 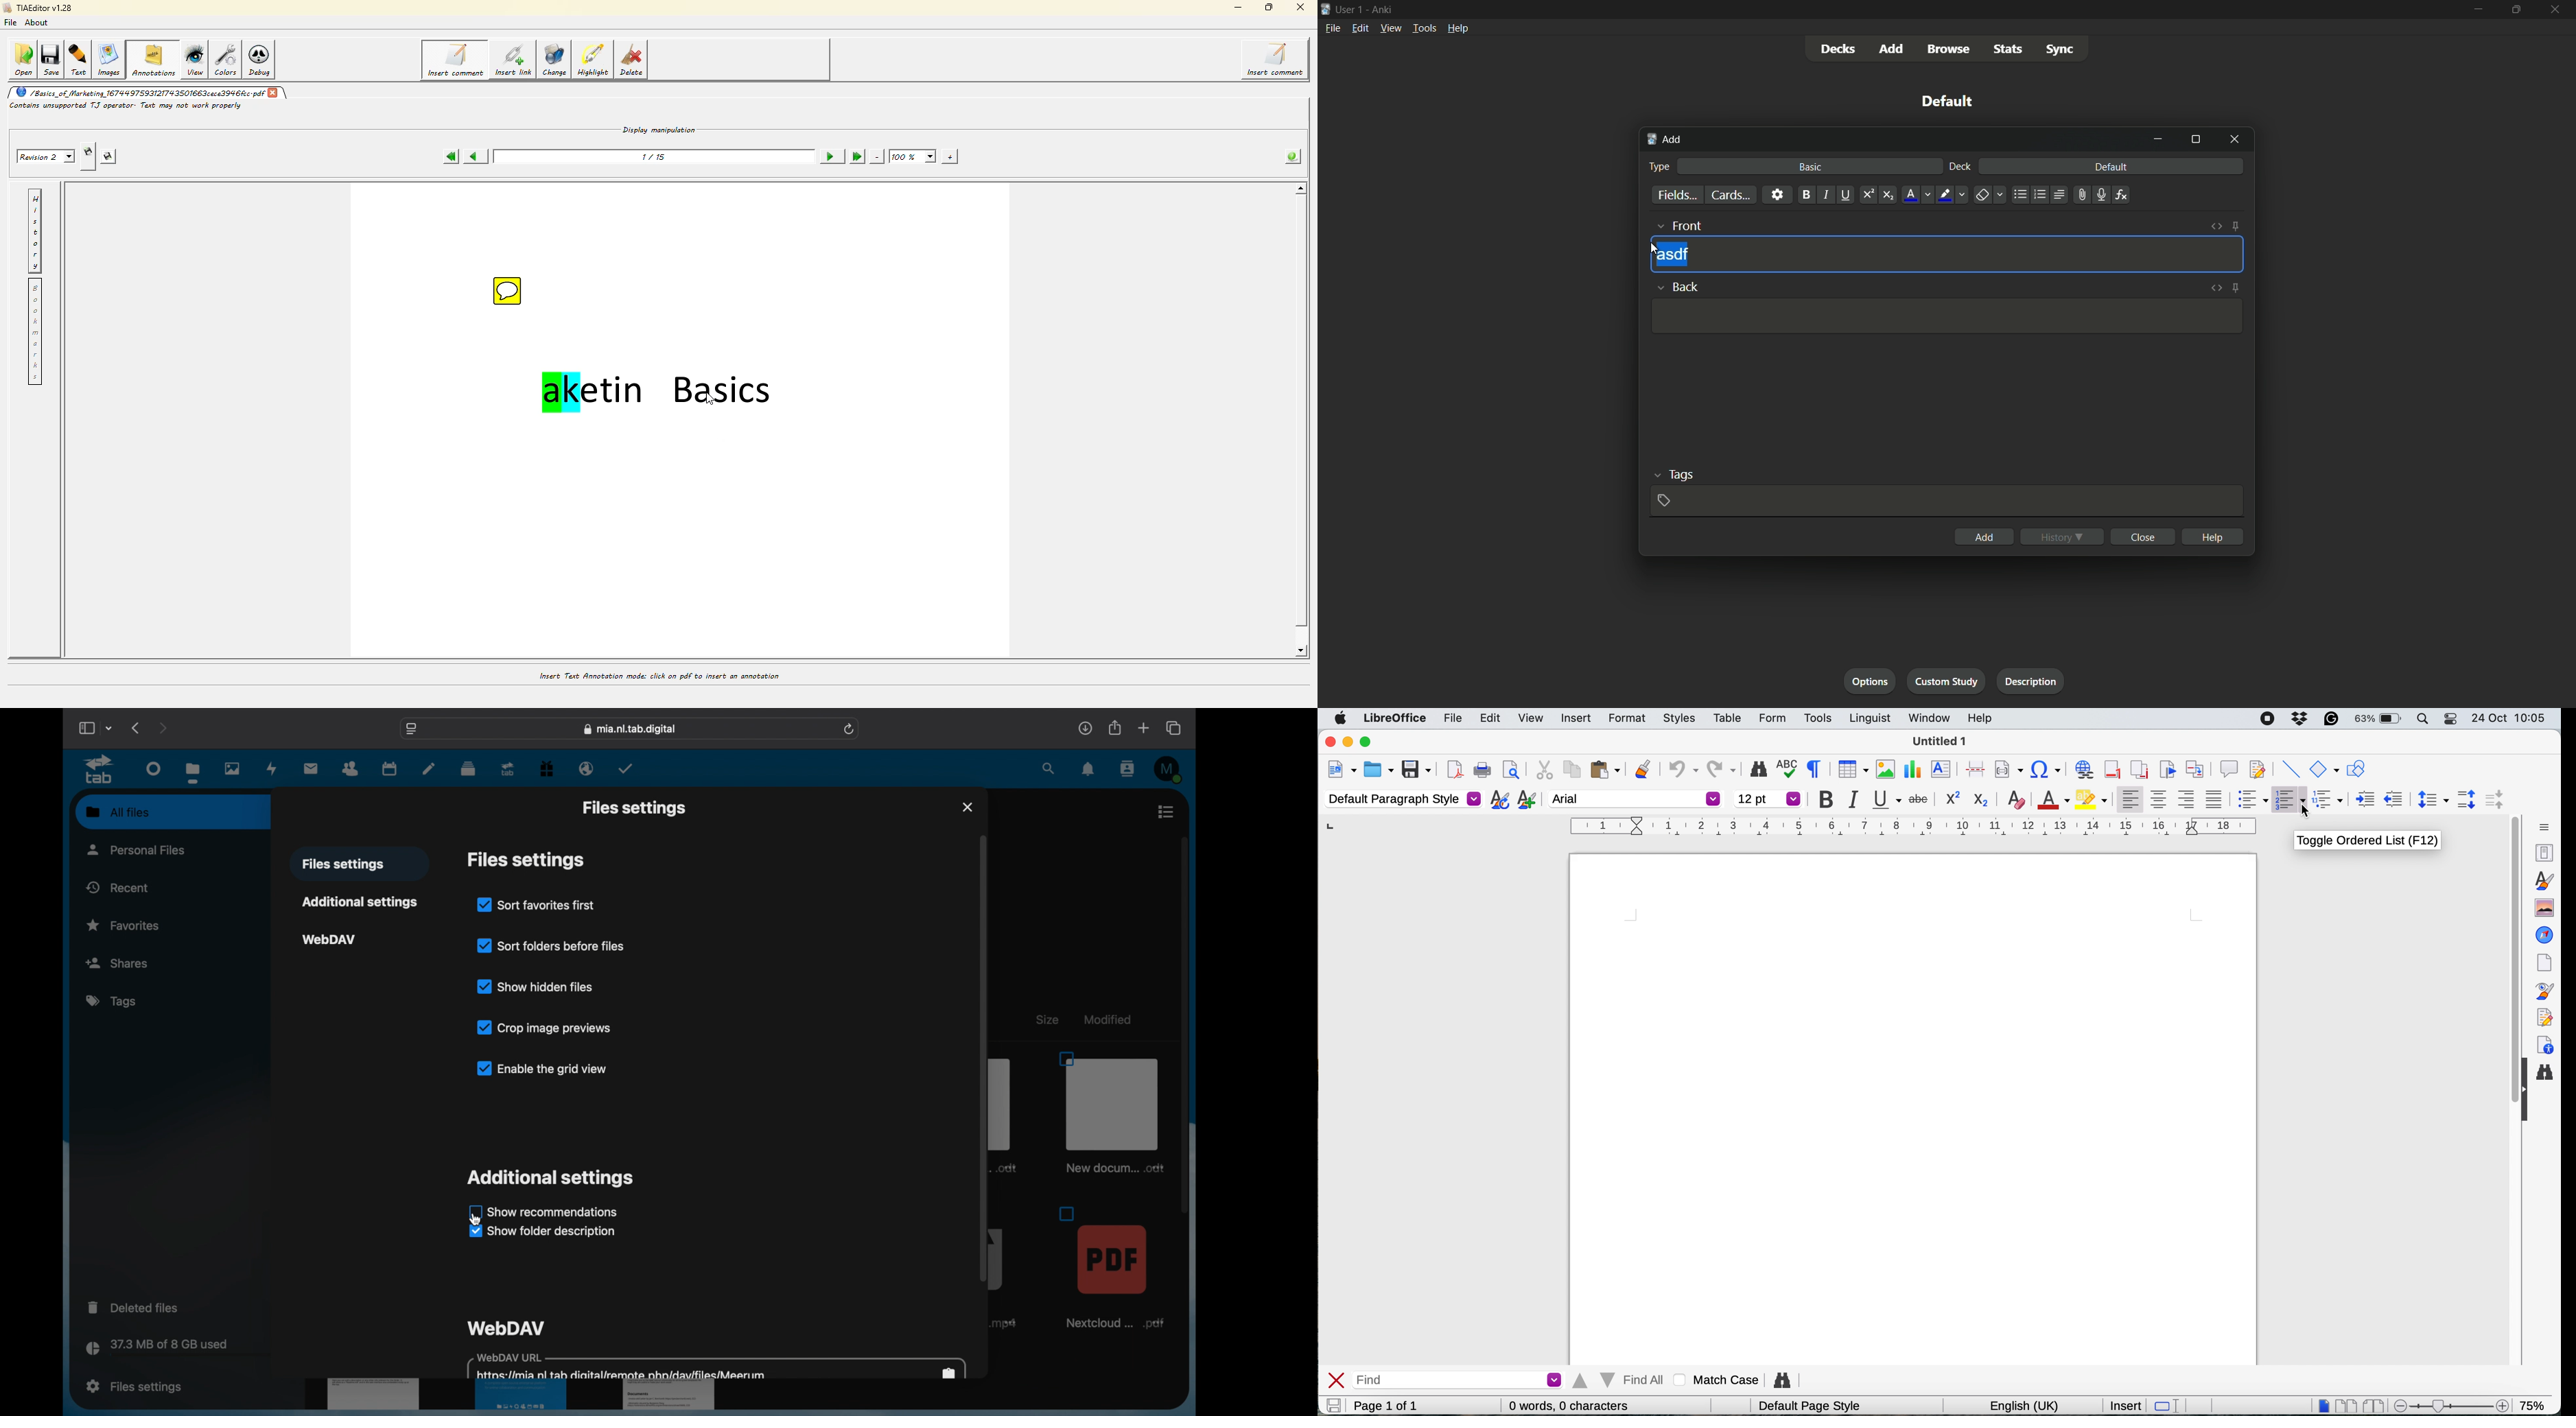 I want to click on italic, so click(x=1825, y=194).